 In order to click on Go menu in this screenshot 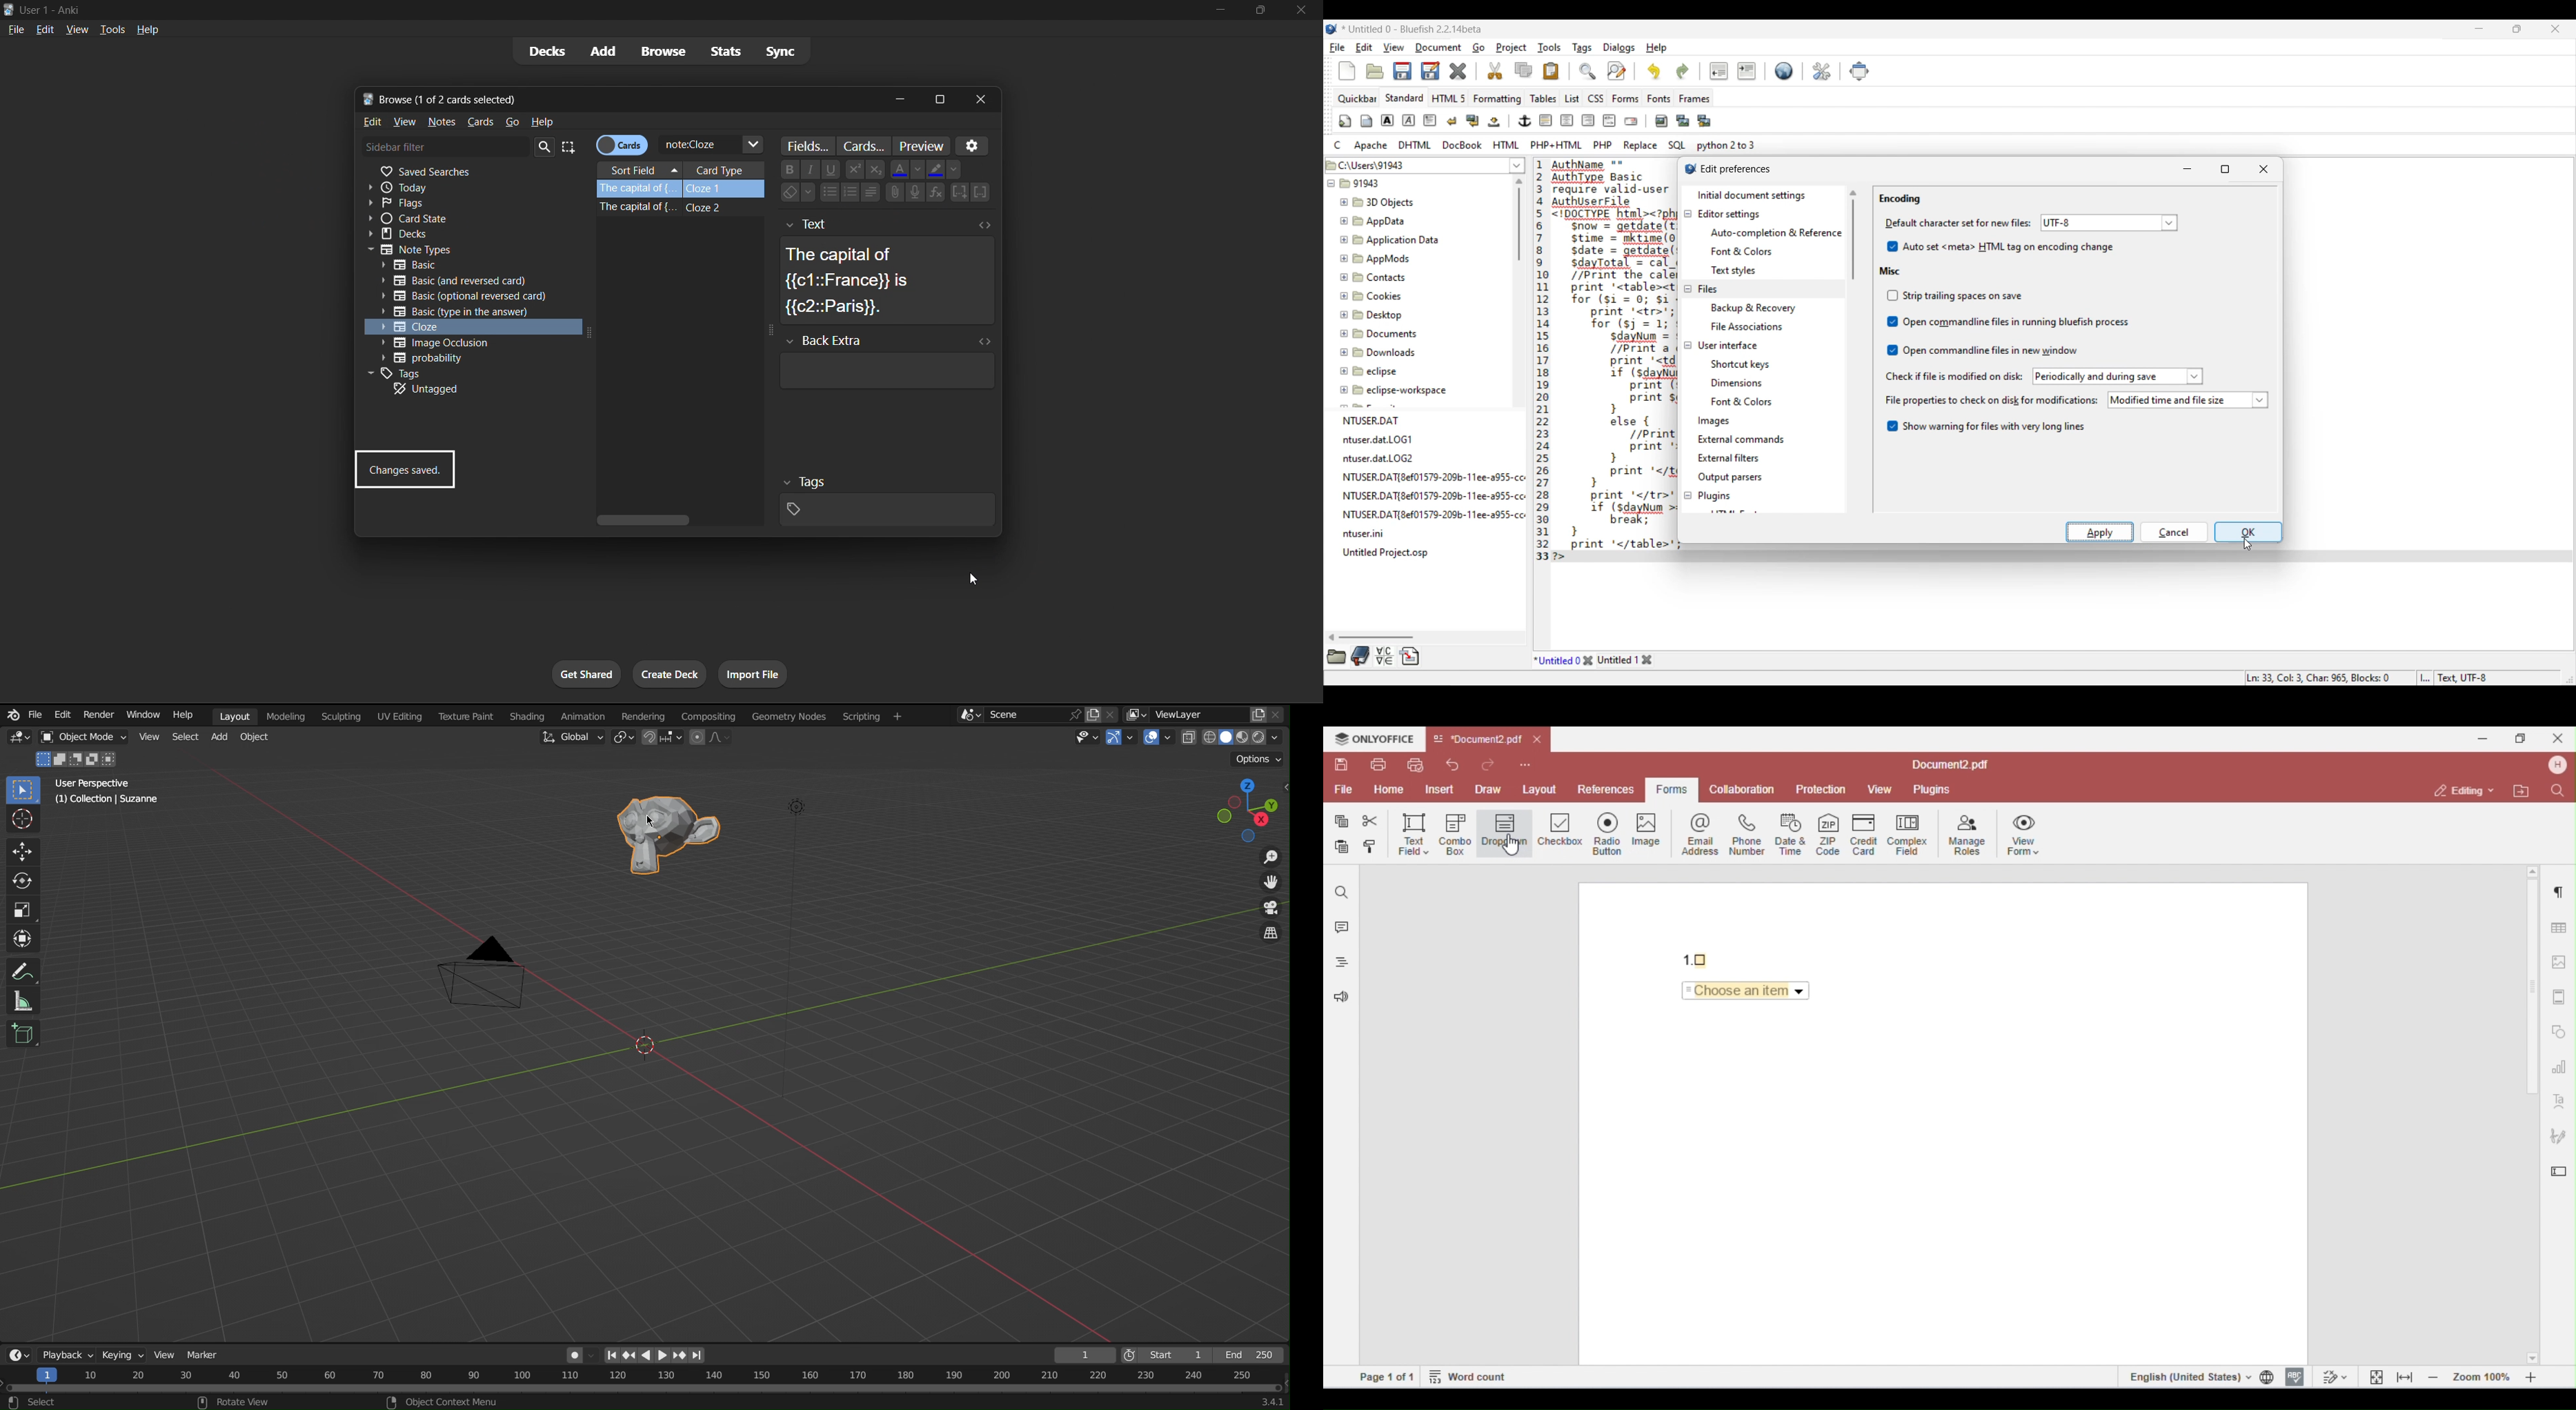, I will do `click(1479, 47)`.